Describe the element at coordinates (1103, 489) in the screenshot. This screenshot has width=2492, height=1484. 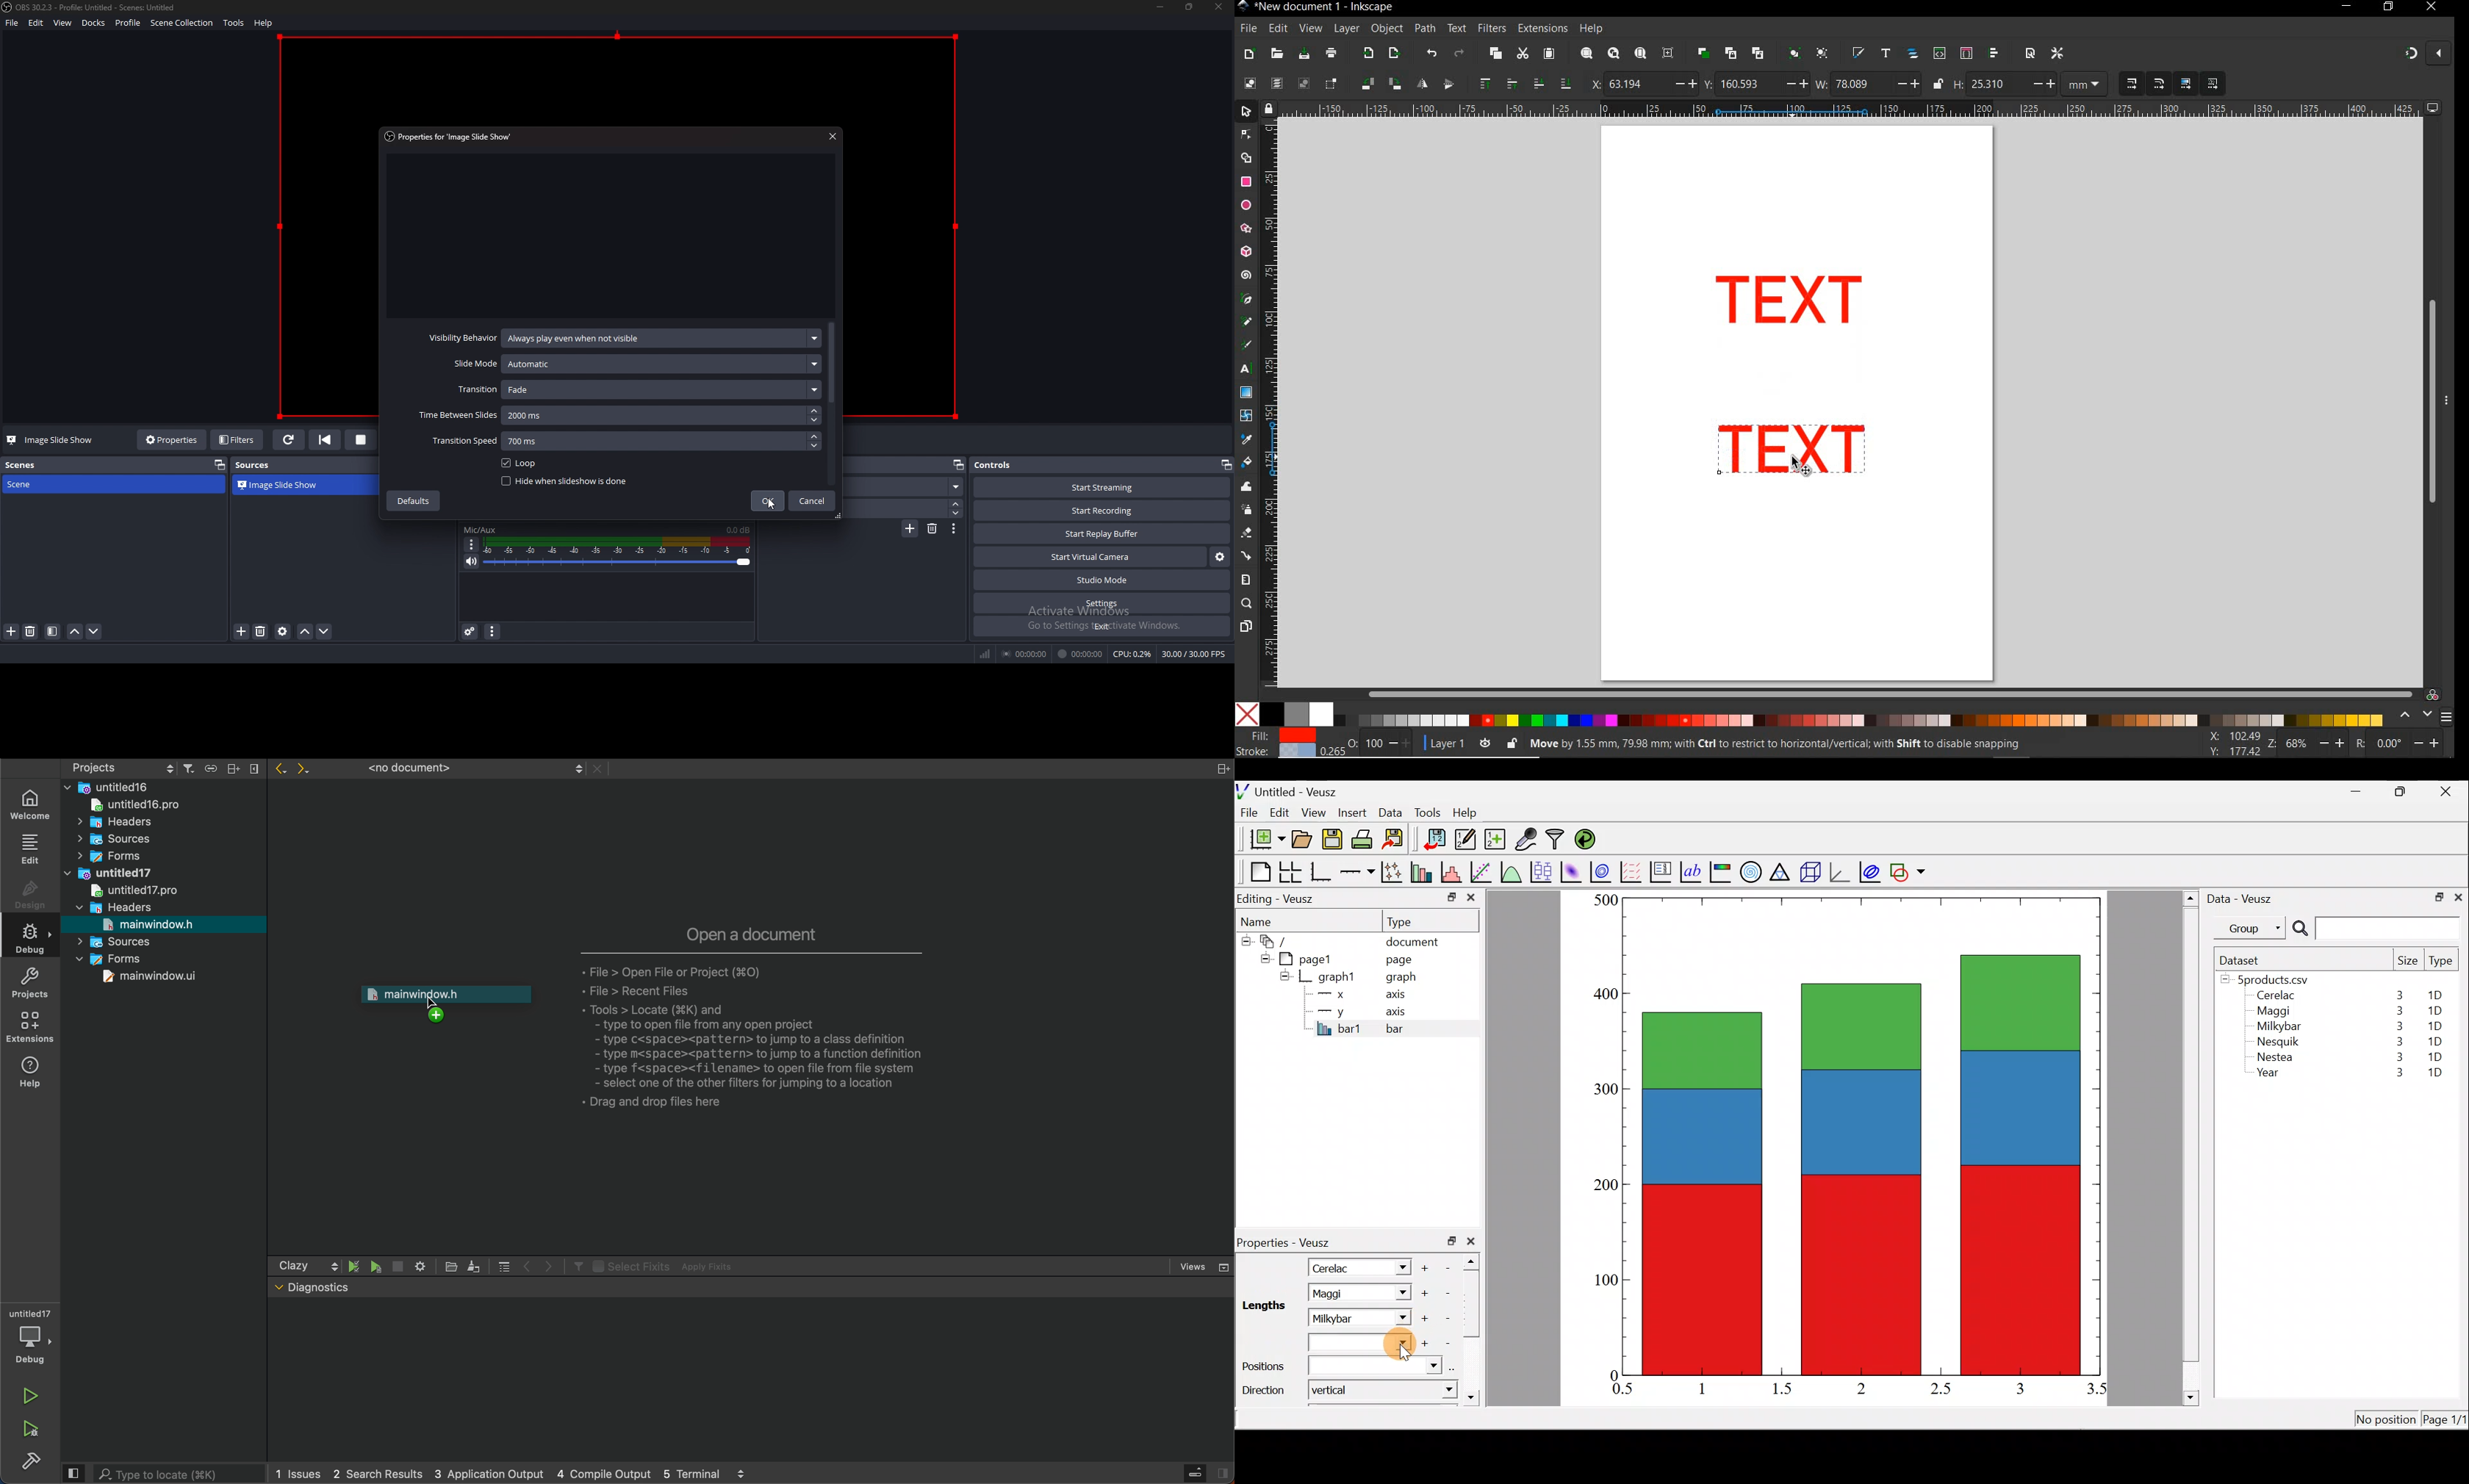
I see `start streaming` at that location.